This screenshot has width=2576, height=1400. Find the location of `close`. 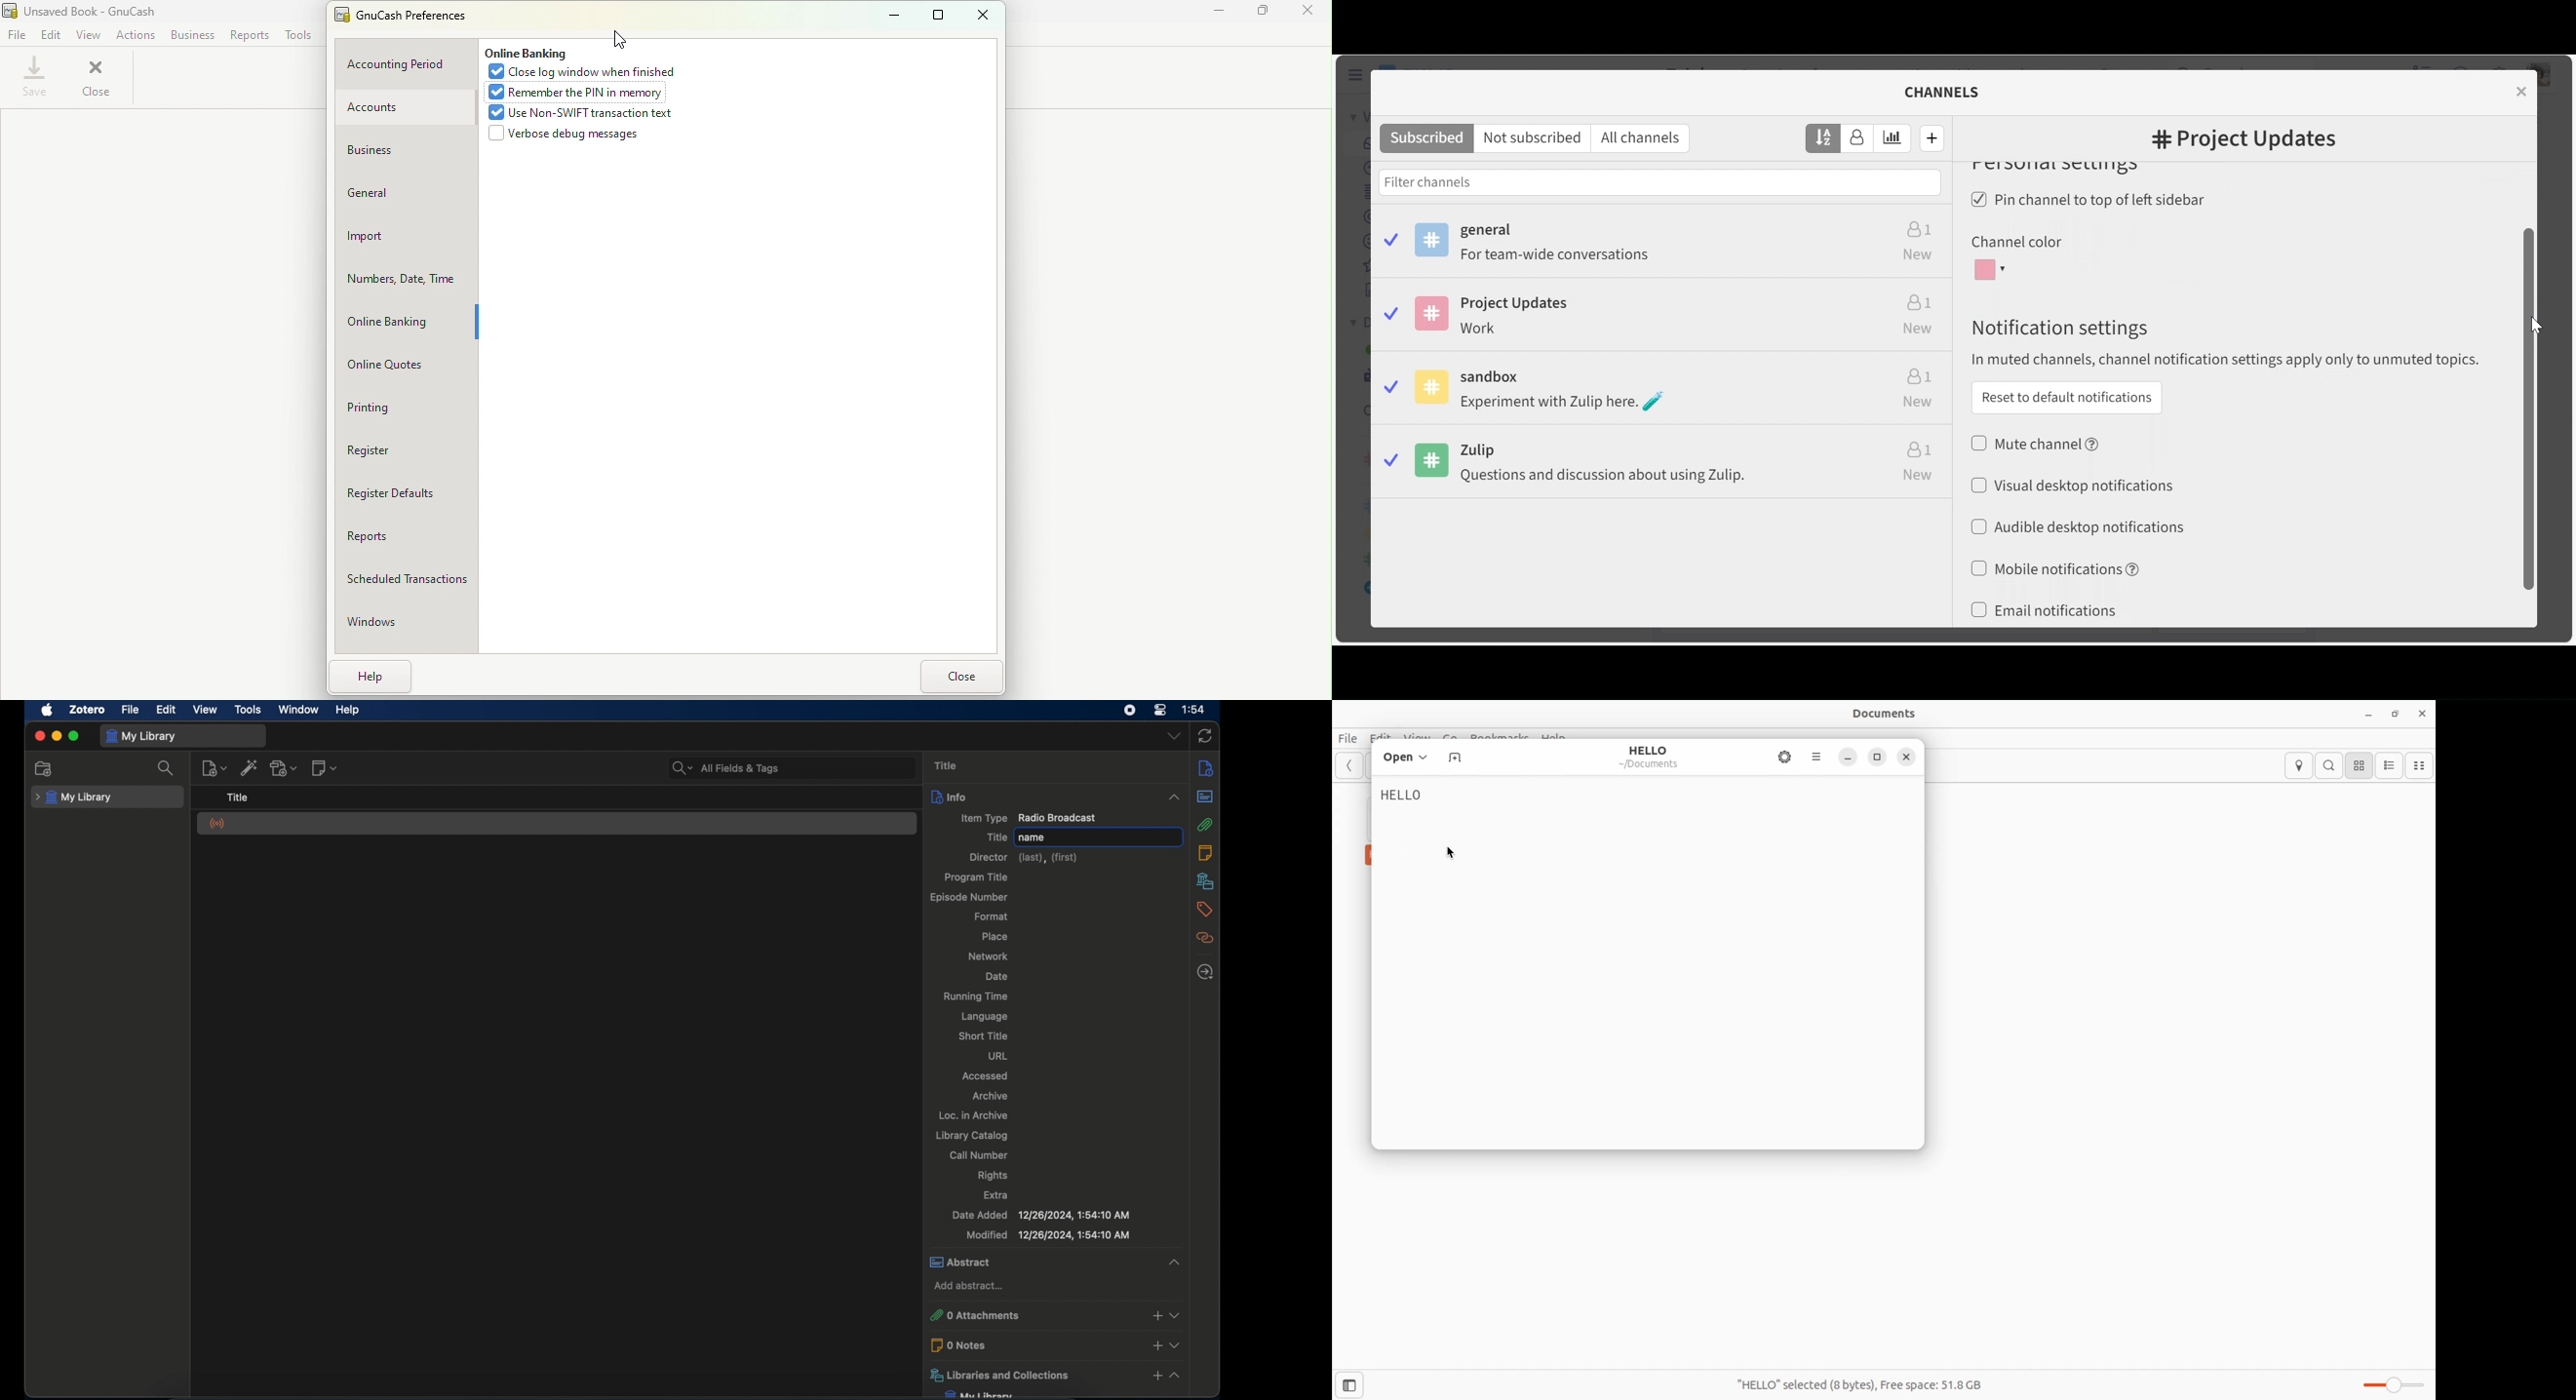

close is located at coordinates (983, 15).